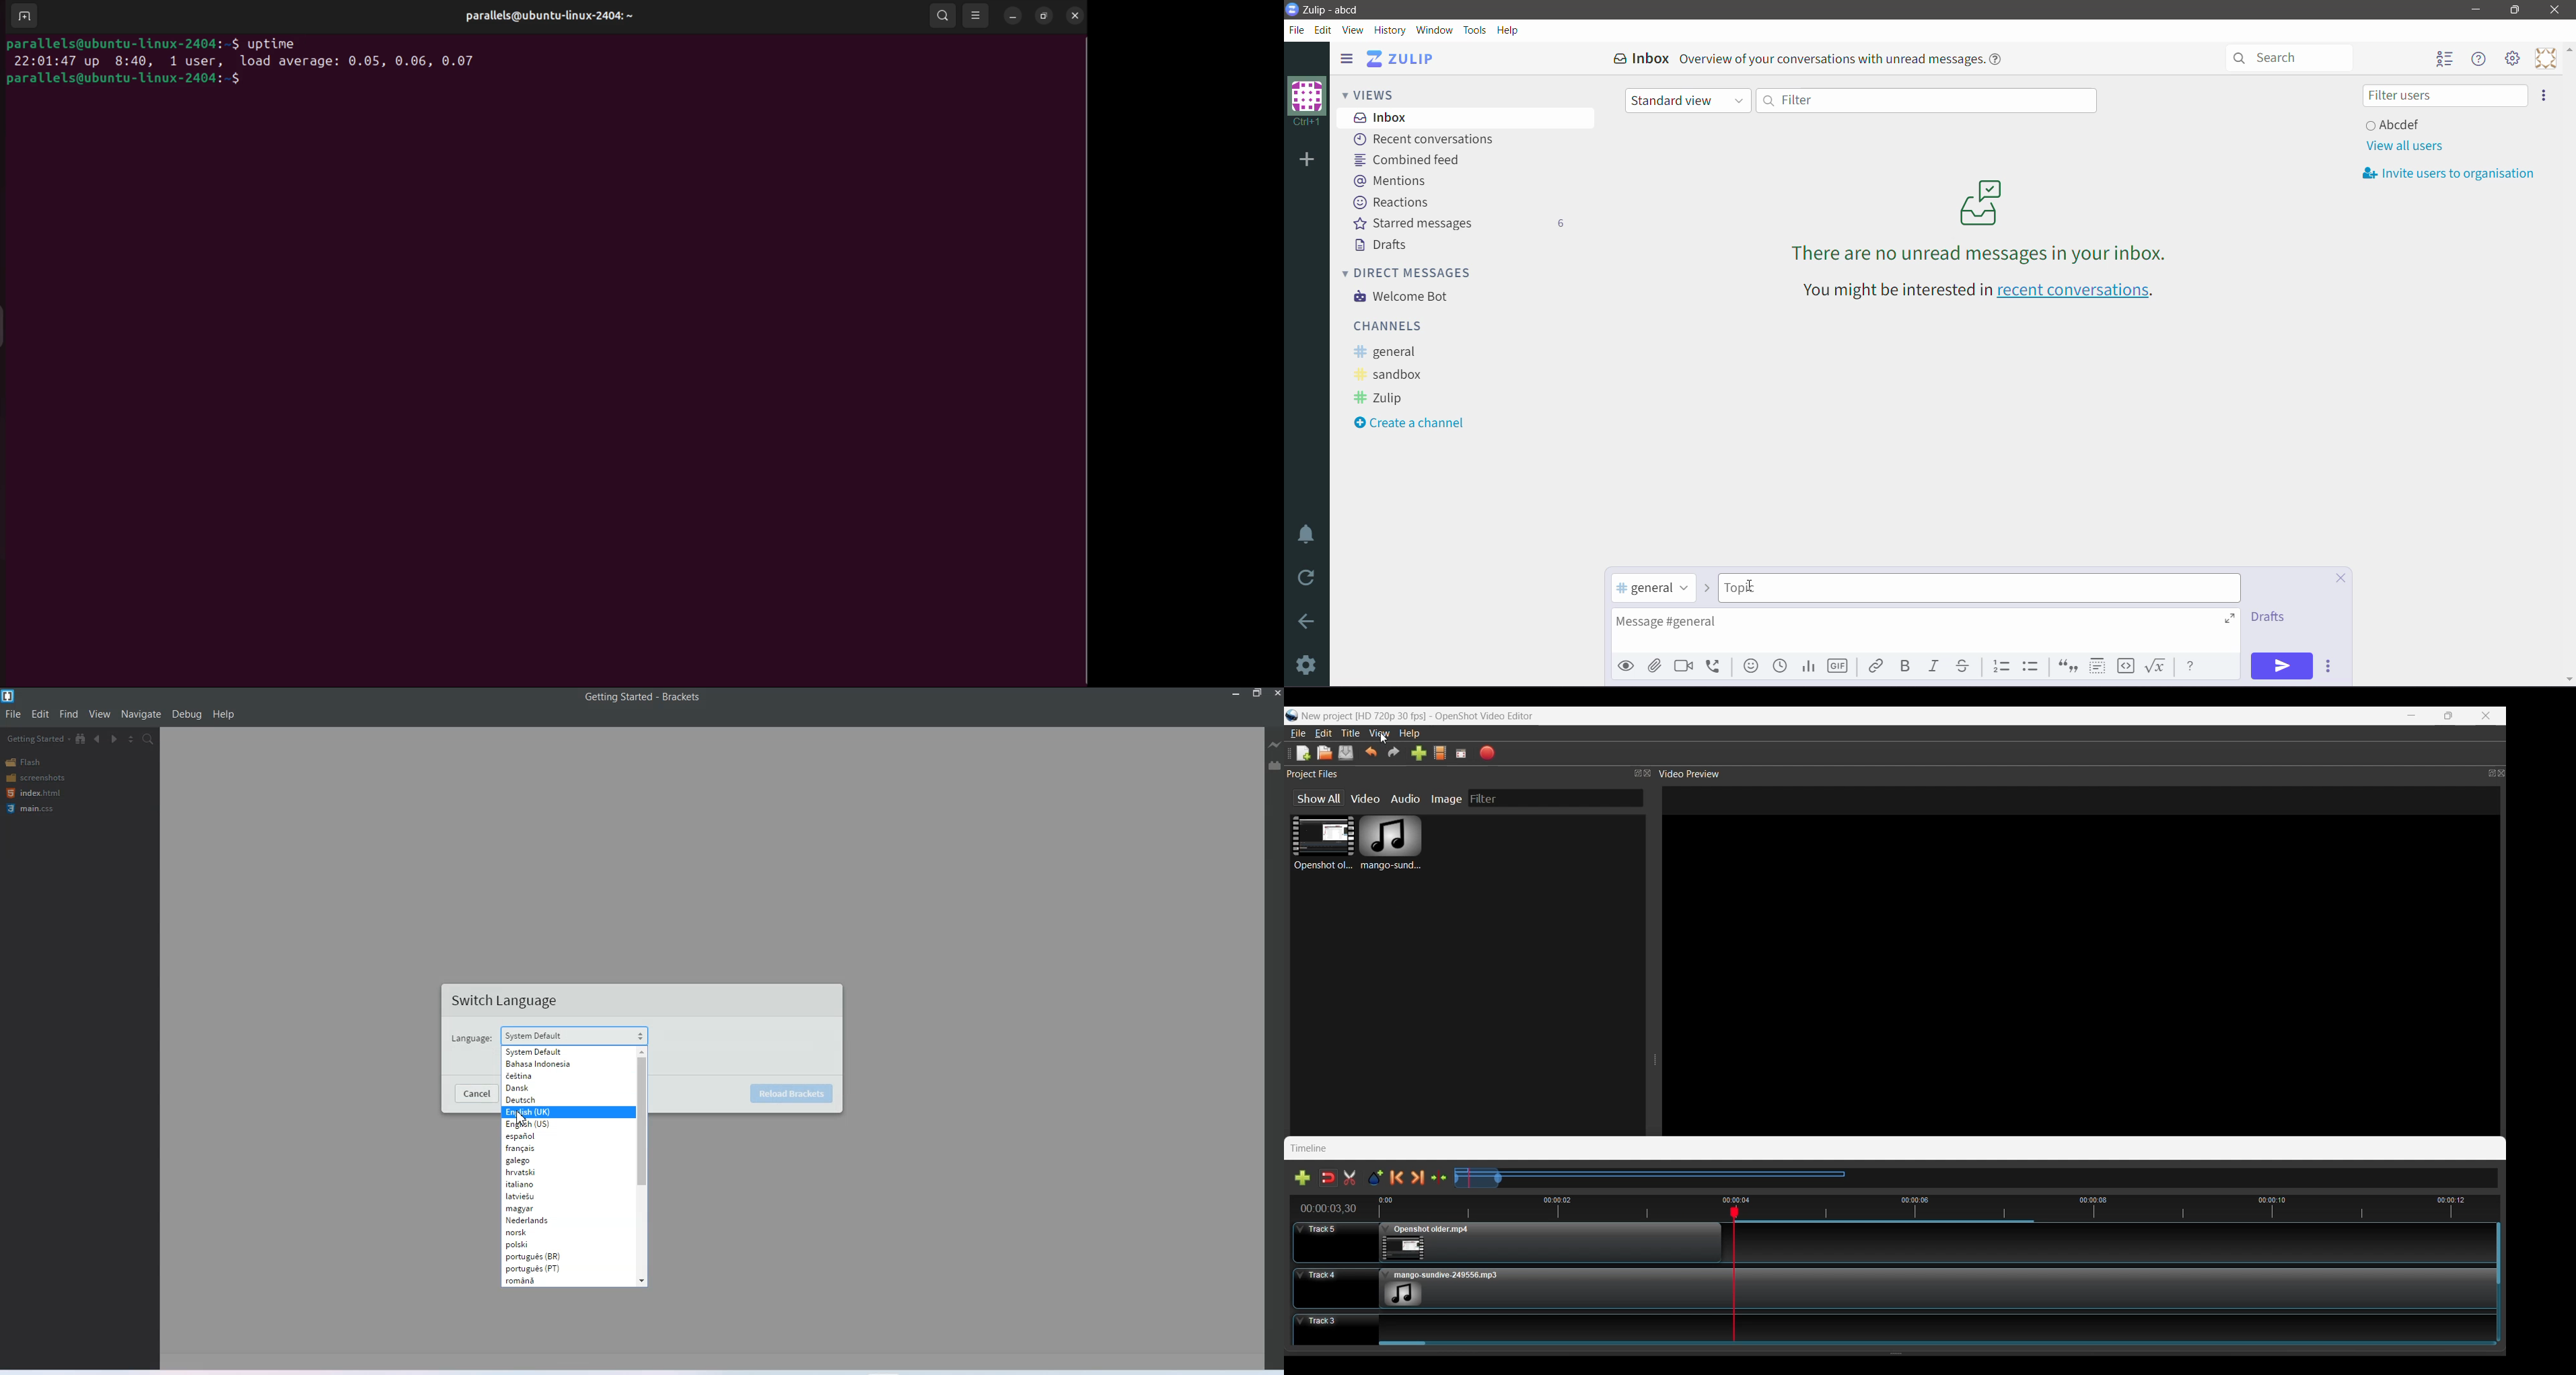 This screenshot has width=2576, height=1400. What do you see at coordinates (13, 714) in the screenshot?
I see `File` at bounding box center [13, 714].